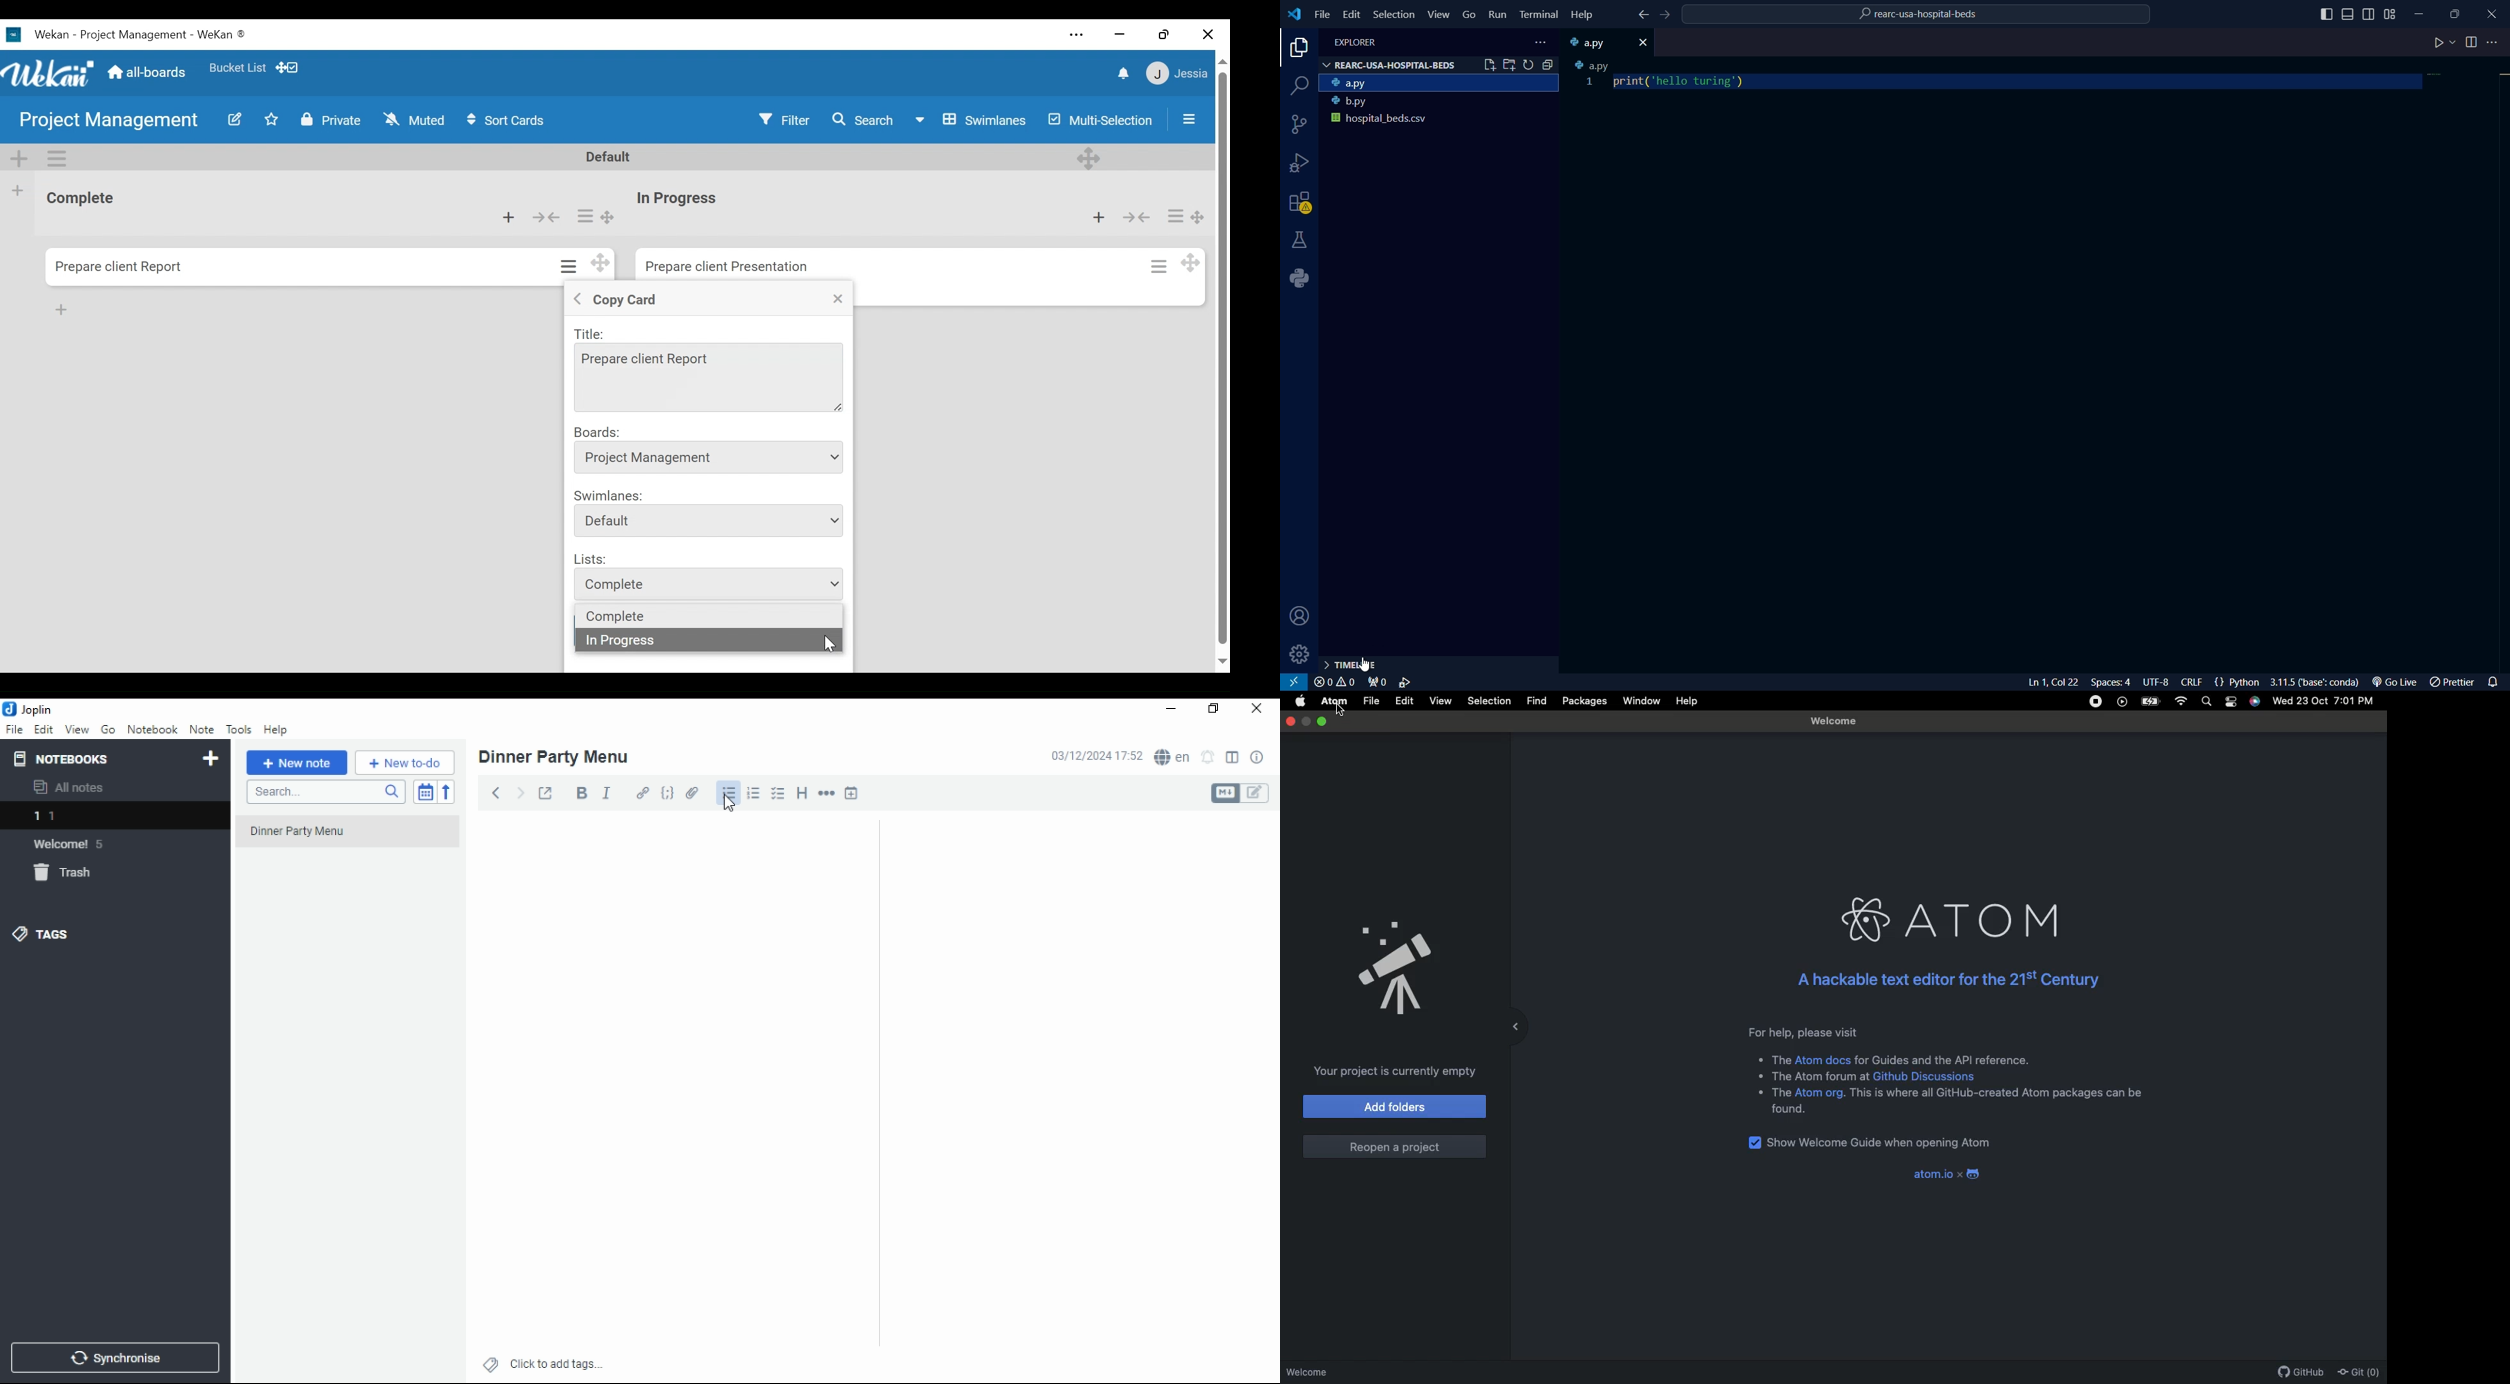  Describe the element at coordinates (1077, 36) in the screenshot. I see `Settings and more` at that location.